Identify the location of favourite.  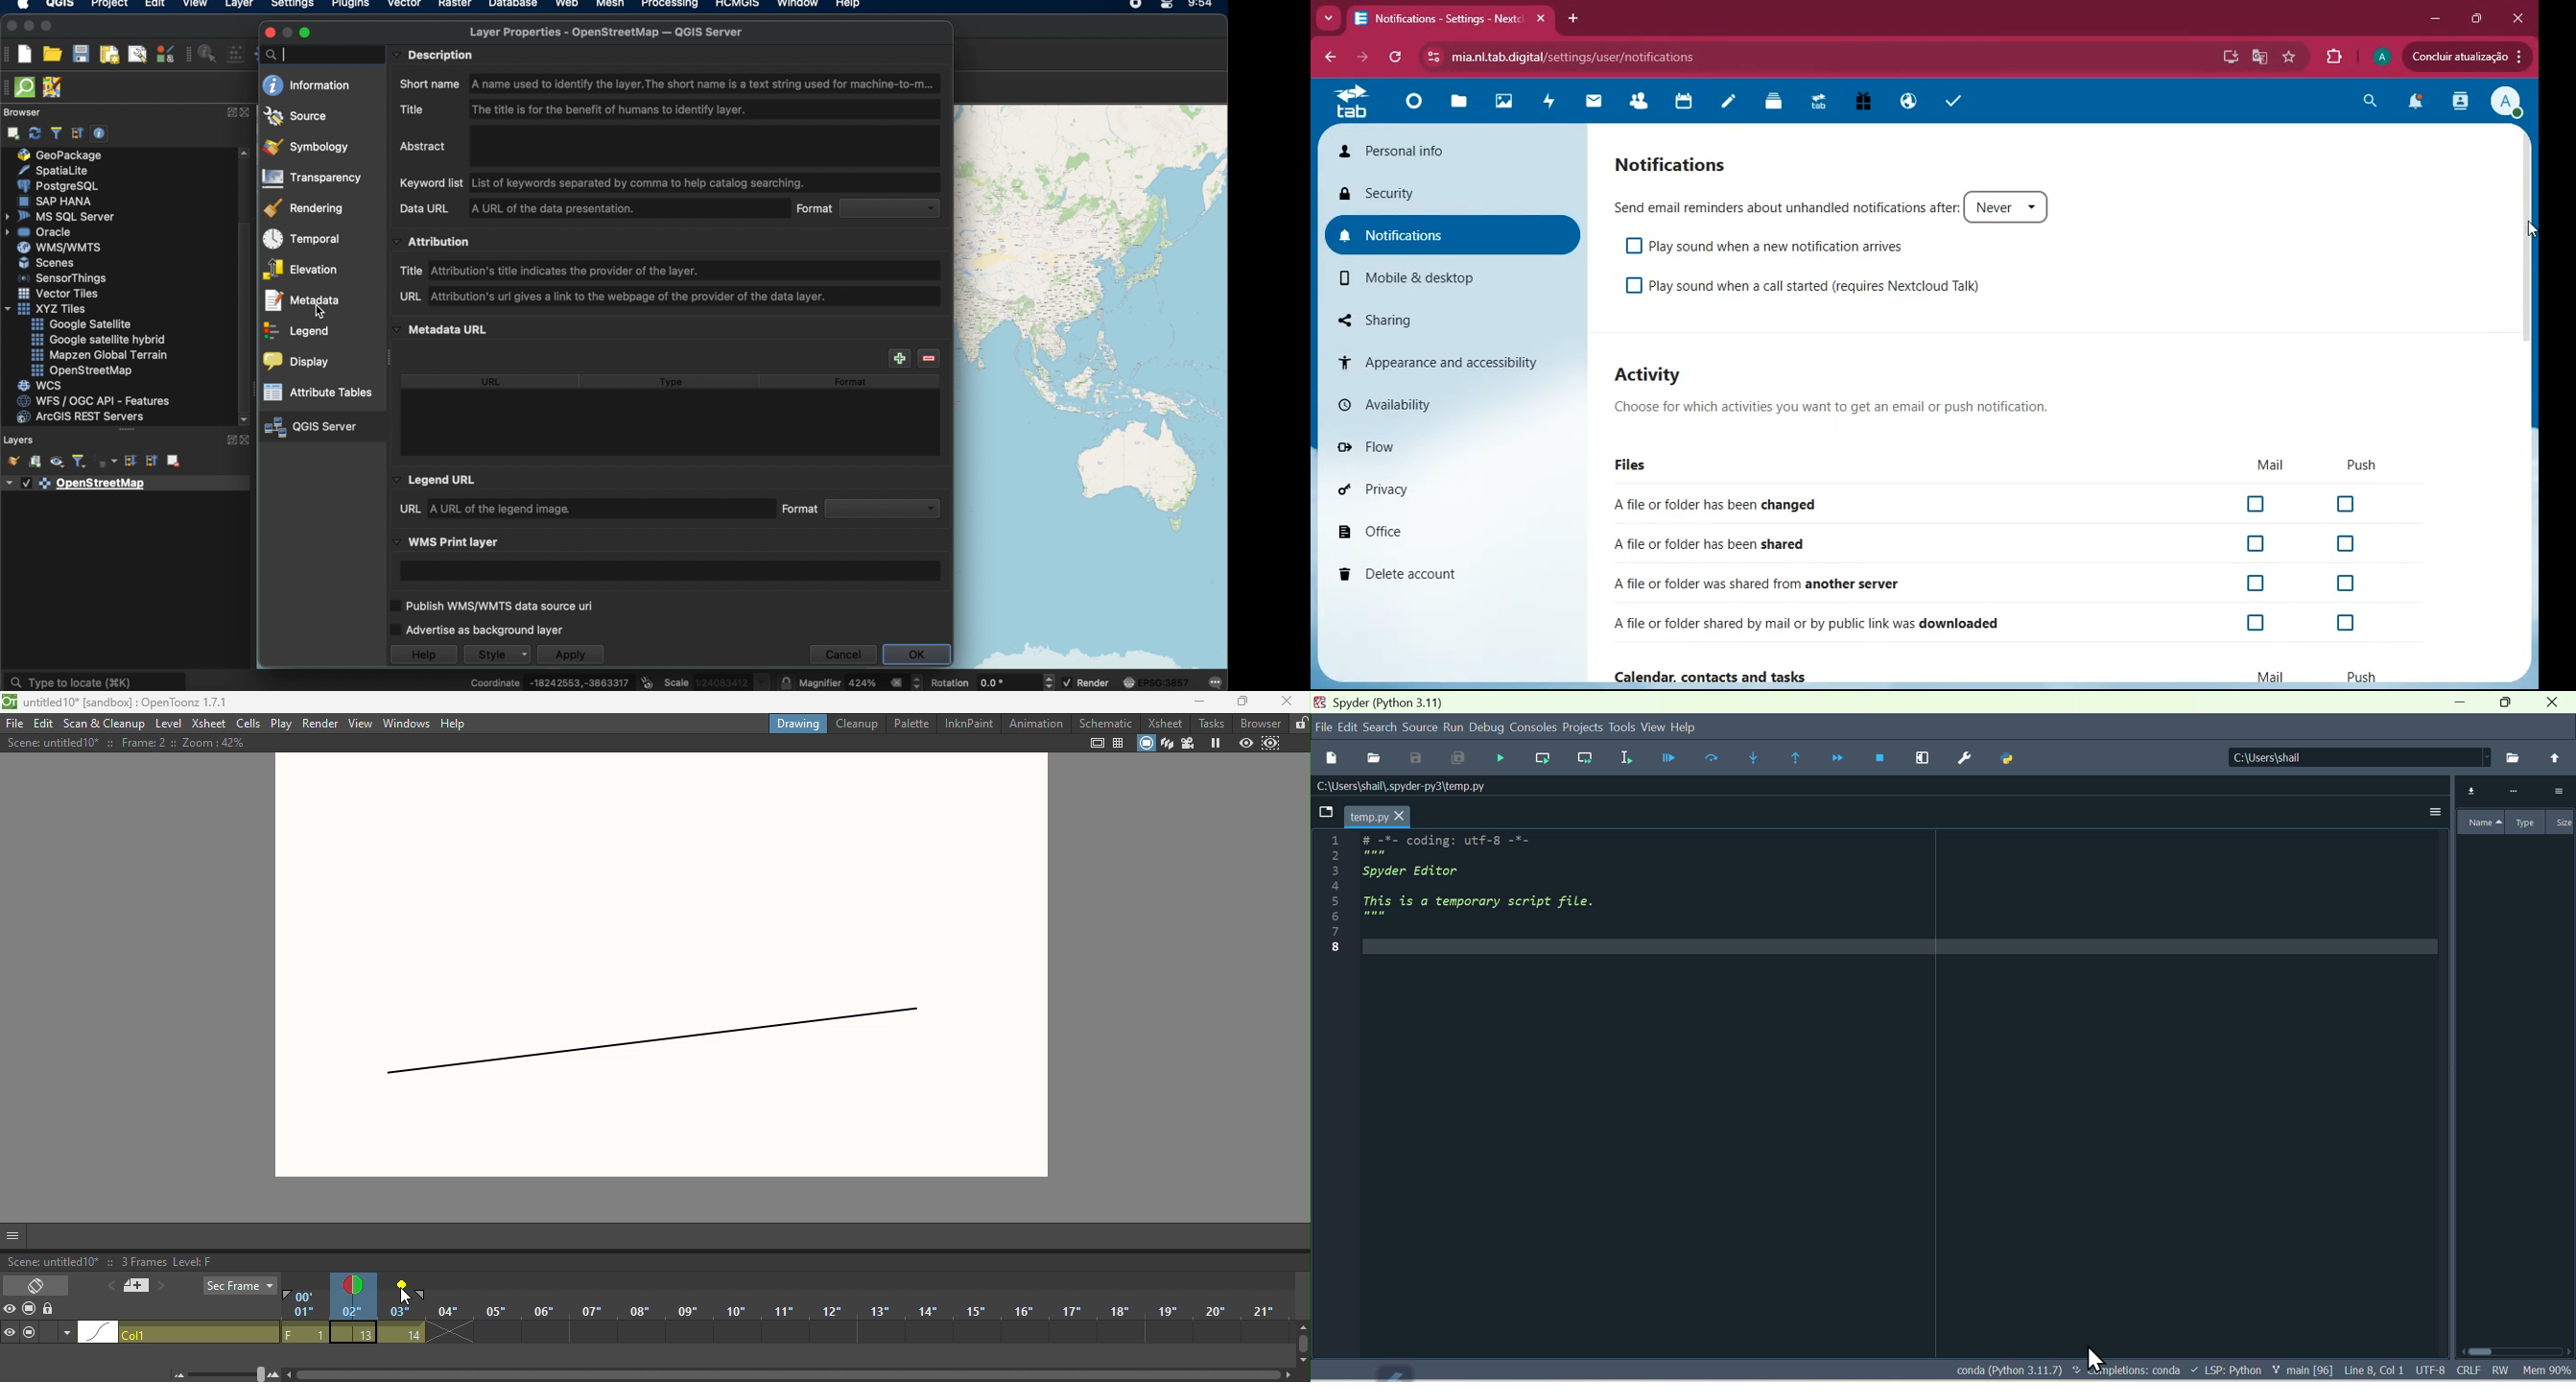
(2293, 58).